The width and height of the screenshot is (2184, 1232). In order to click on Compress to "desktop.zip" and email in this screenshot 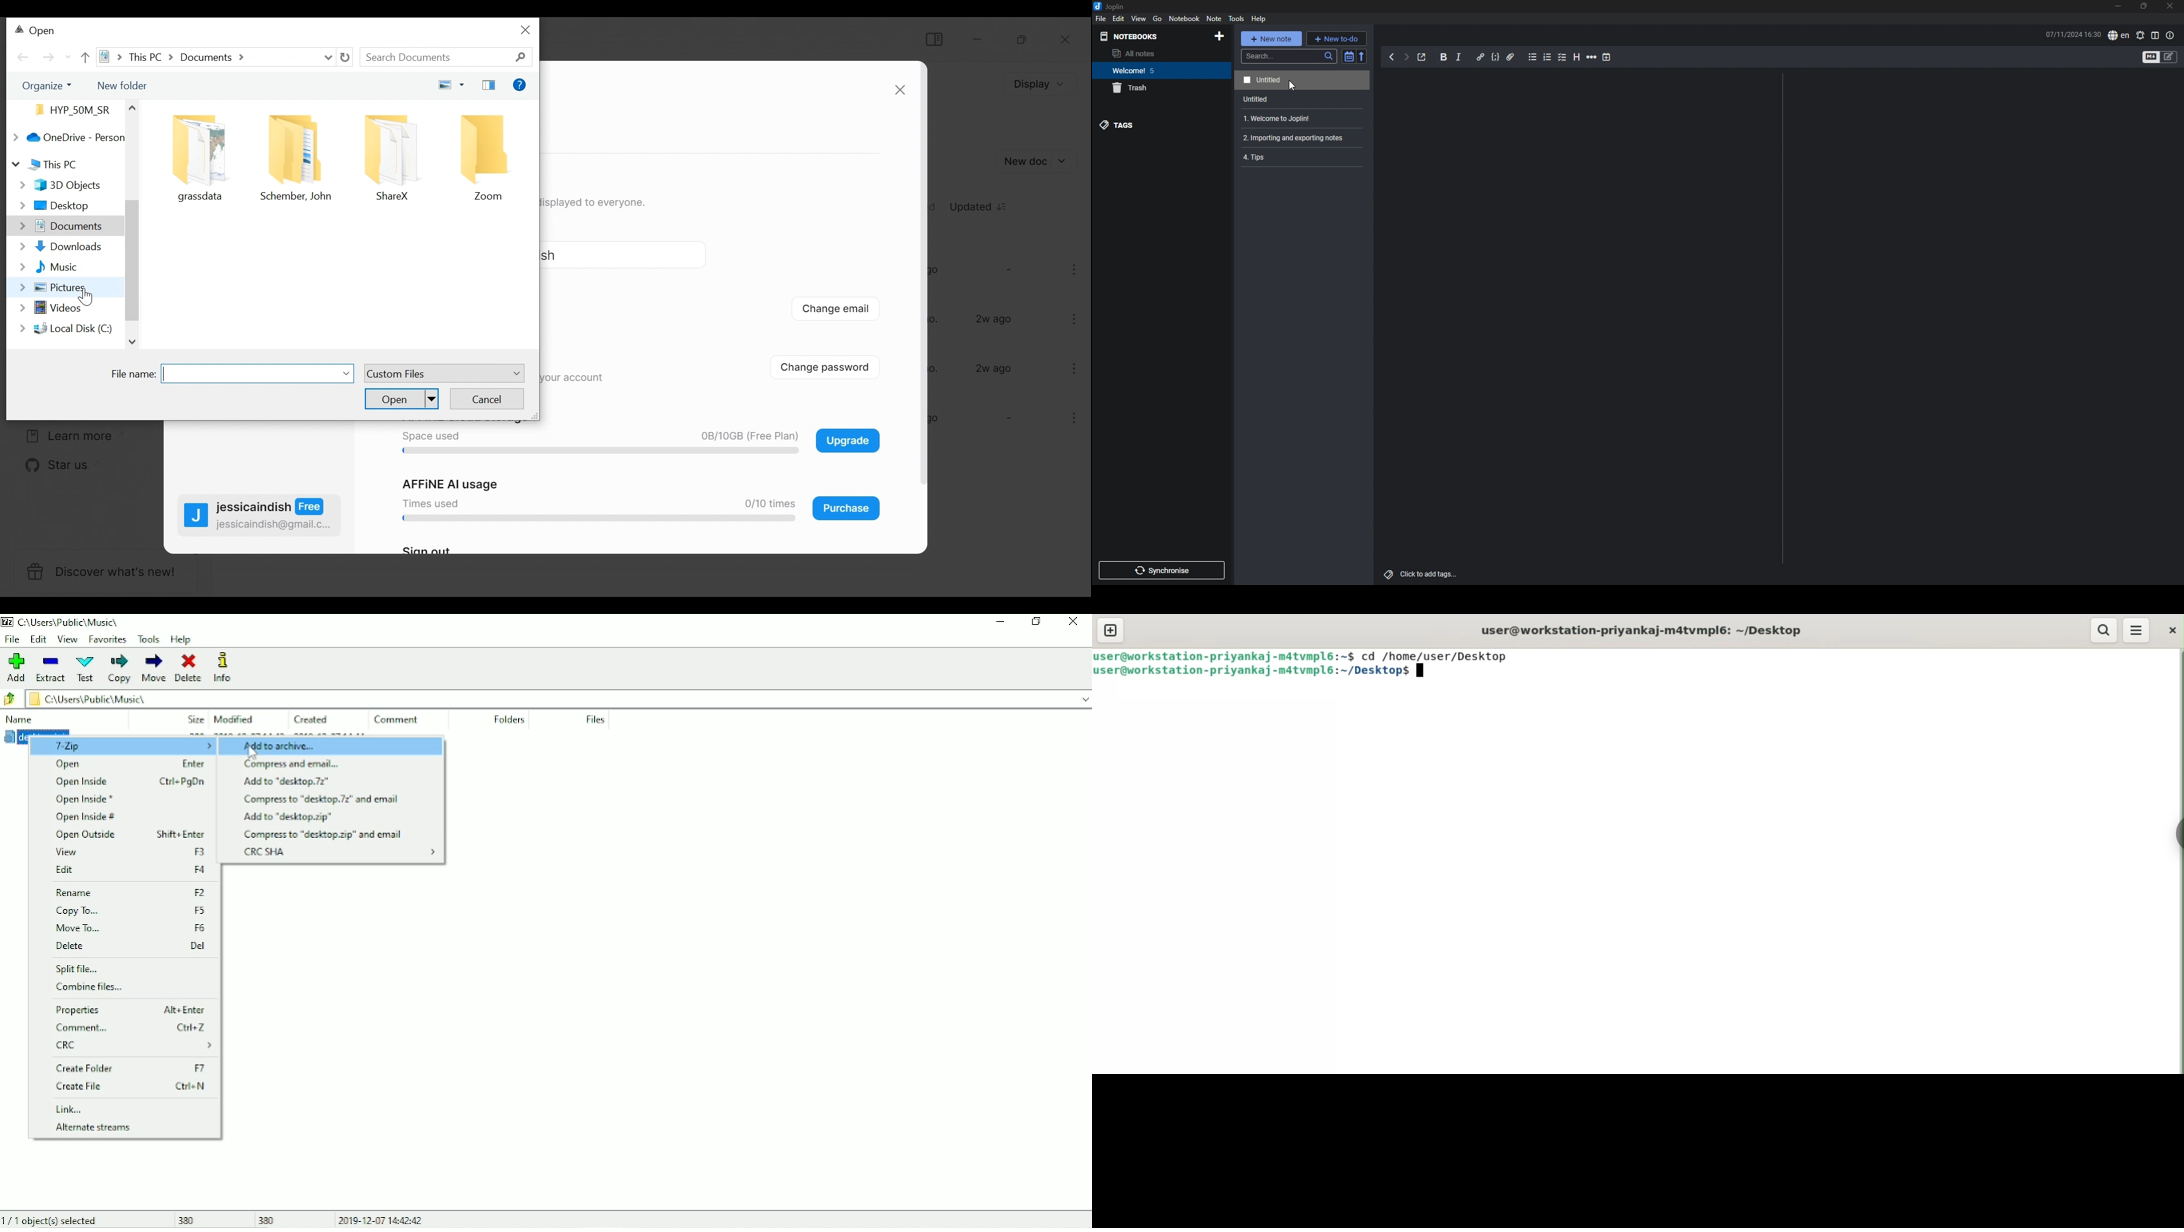, I will do `click(327, 835)`.